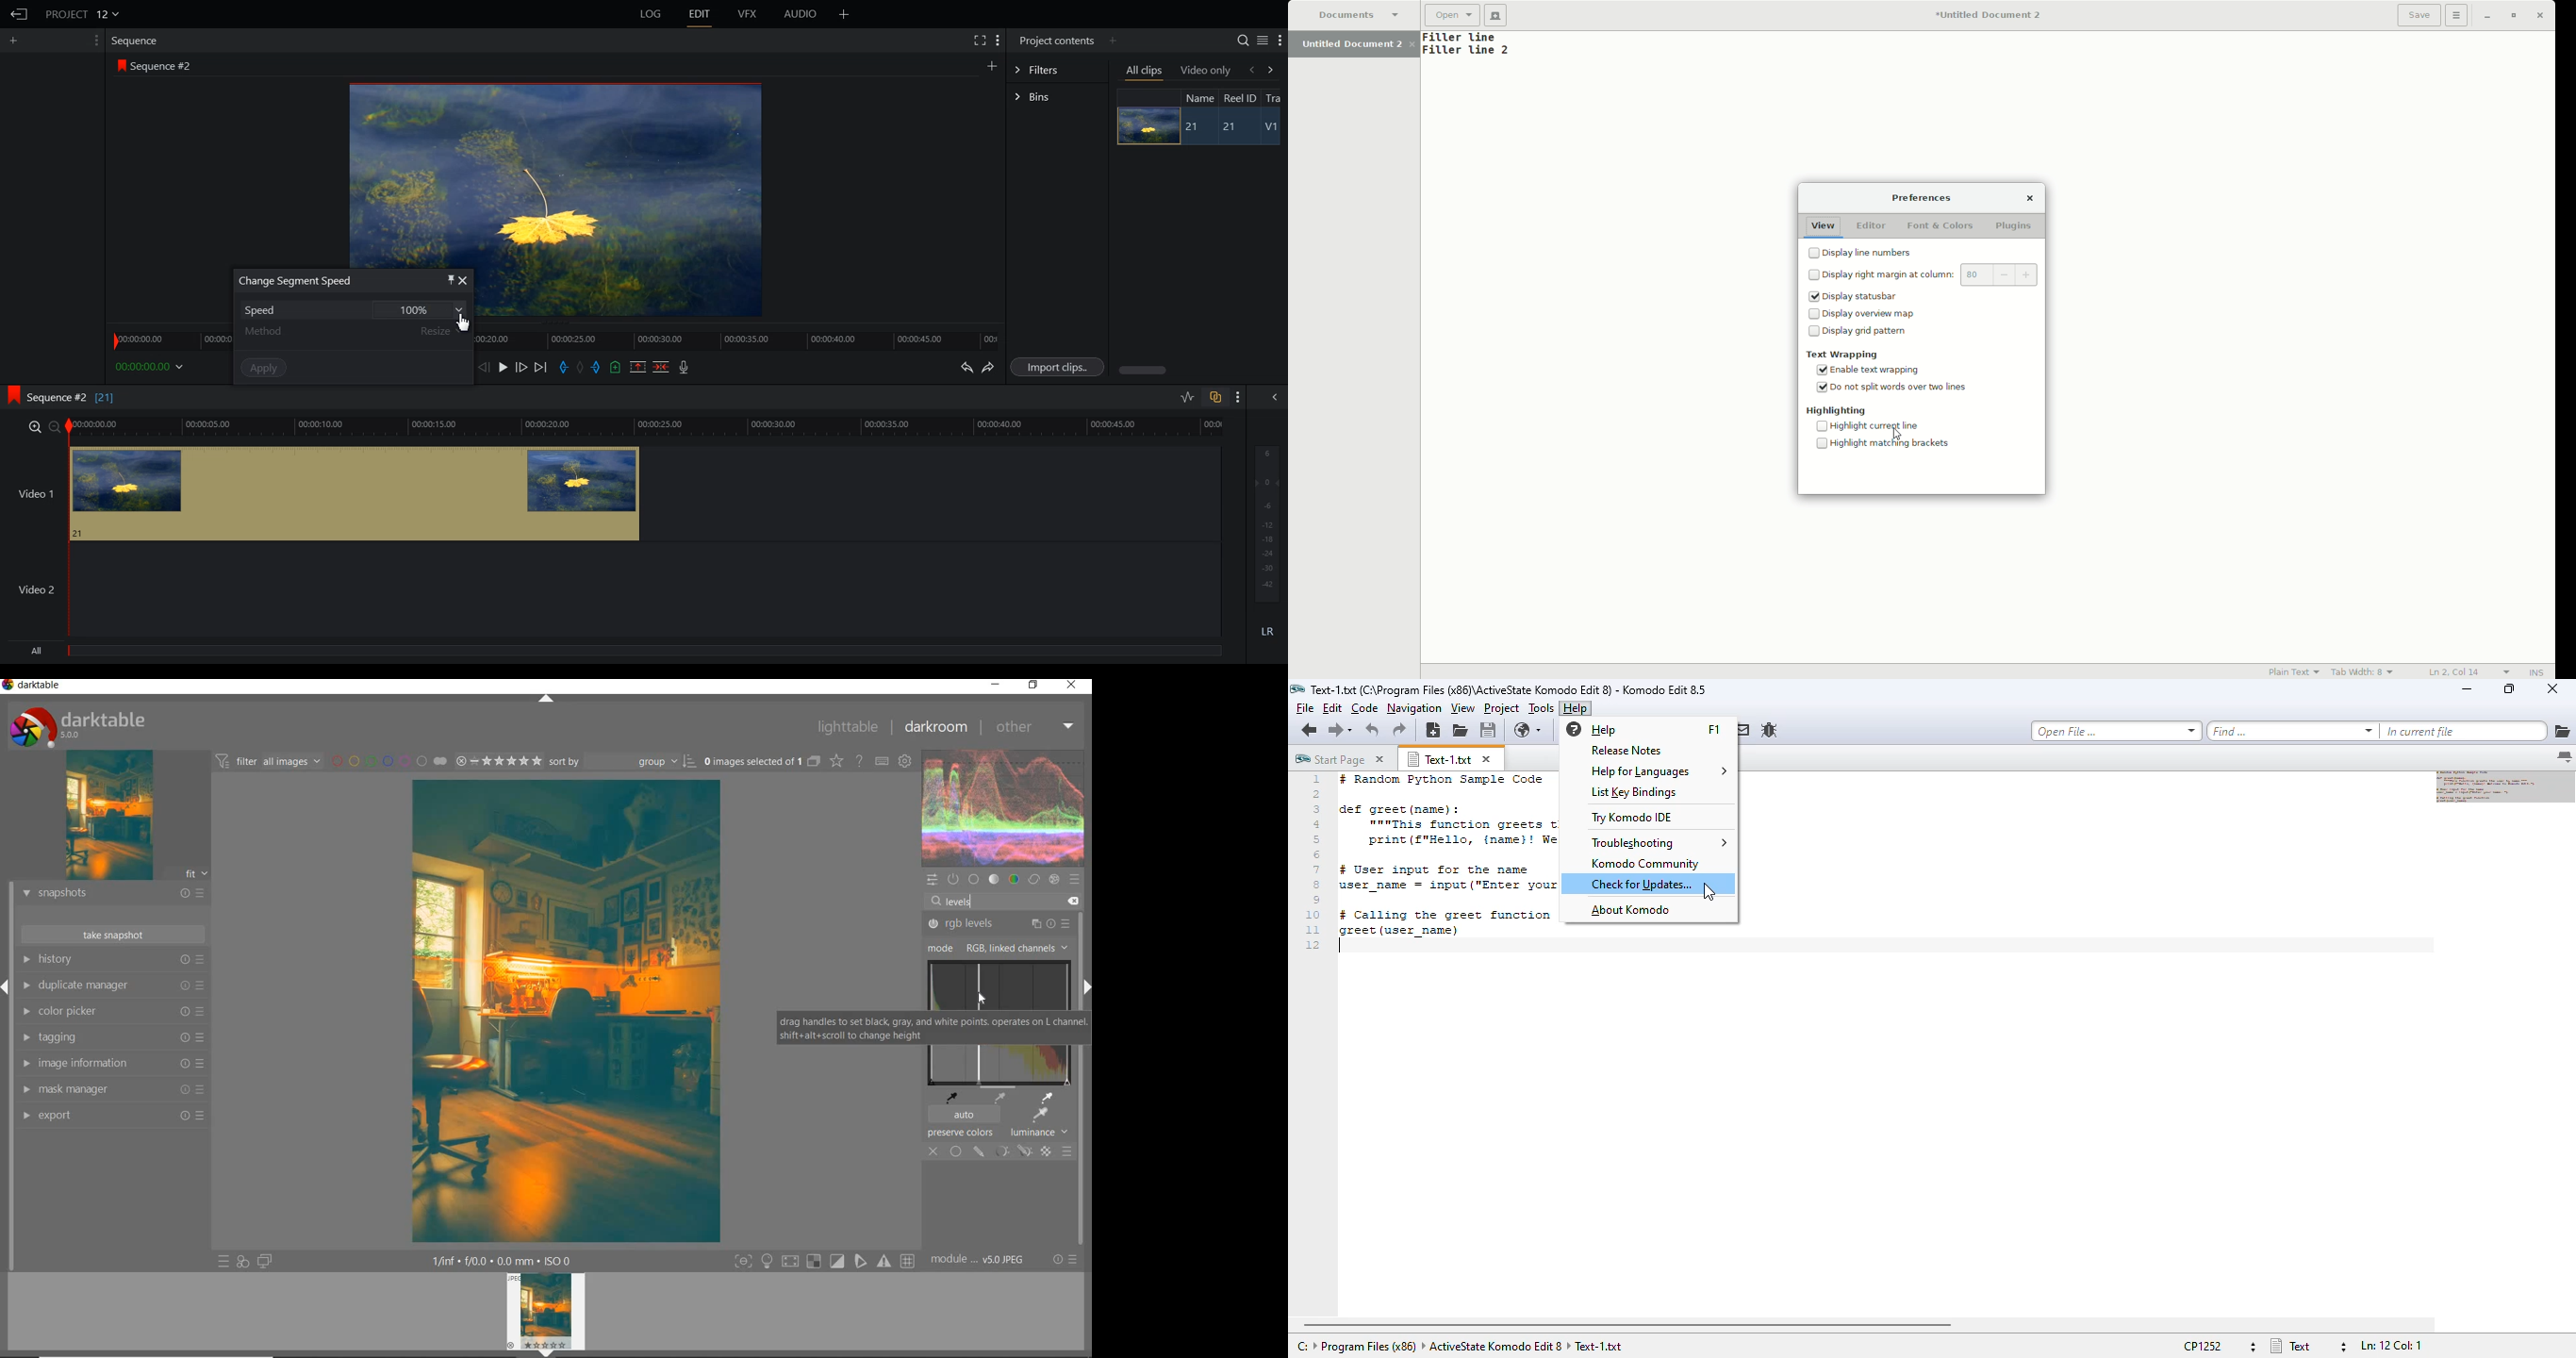 The image size is (2576, 1372). I want to click on Options, so click(2458, 16).